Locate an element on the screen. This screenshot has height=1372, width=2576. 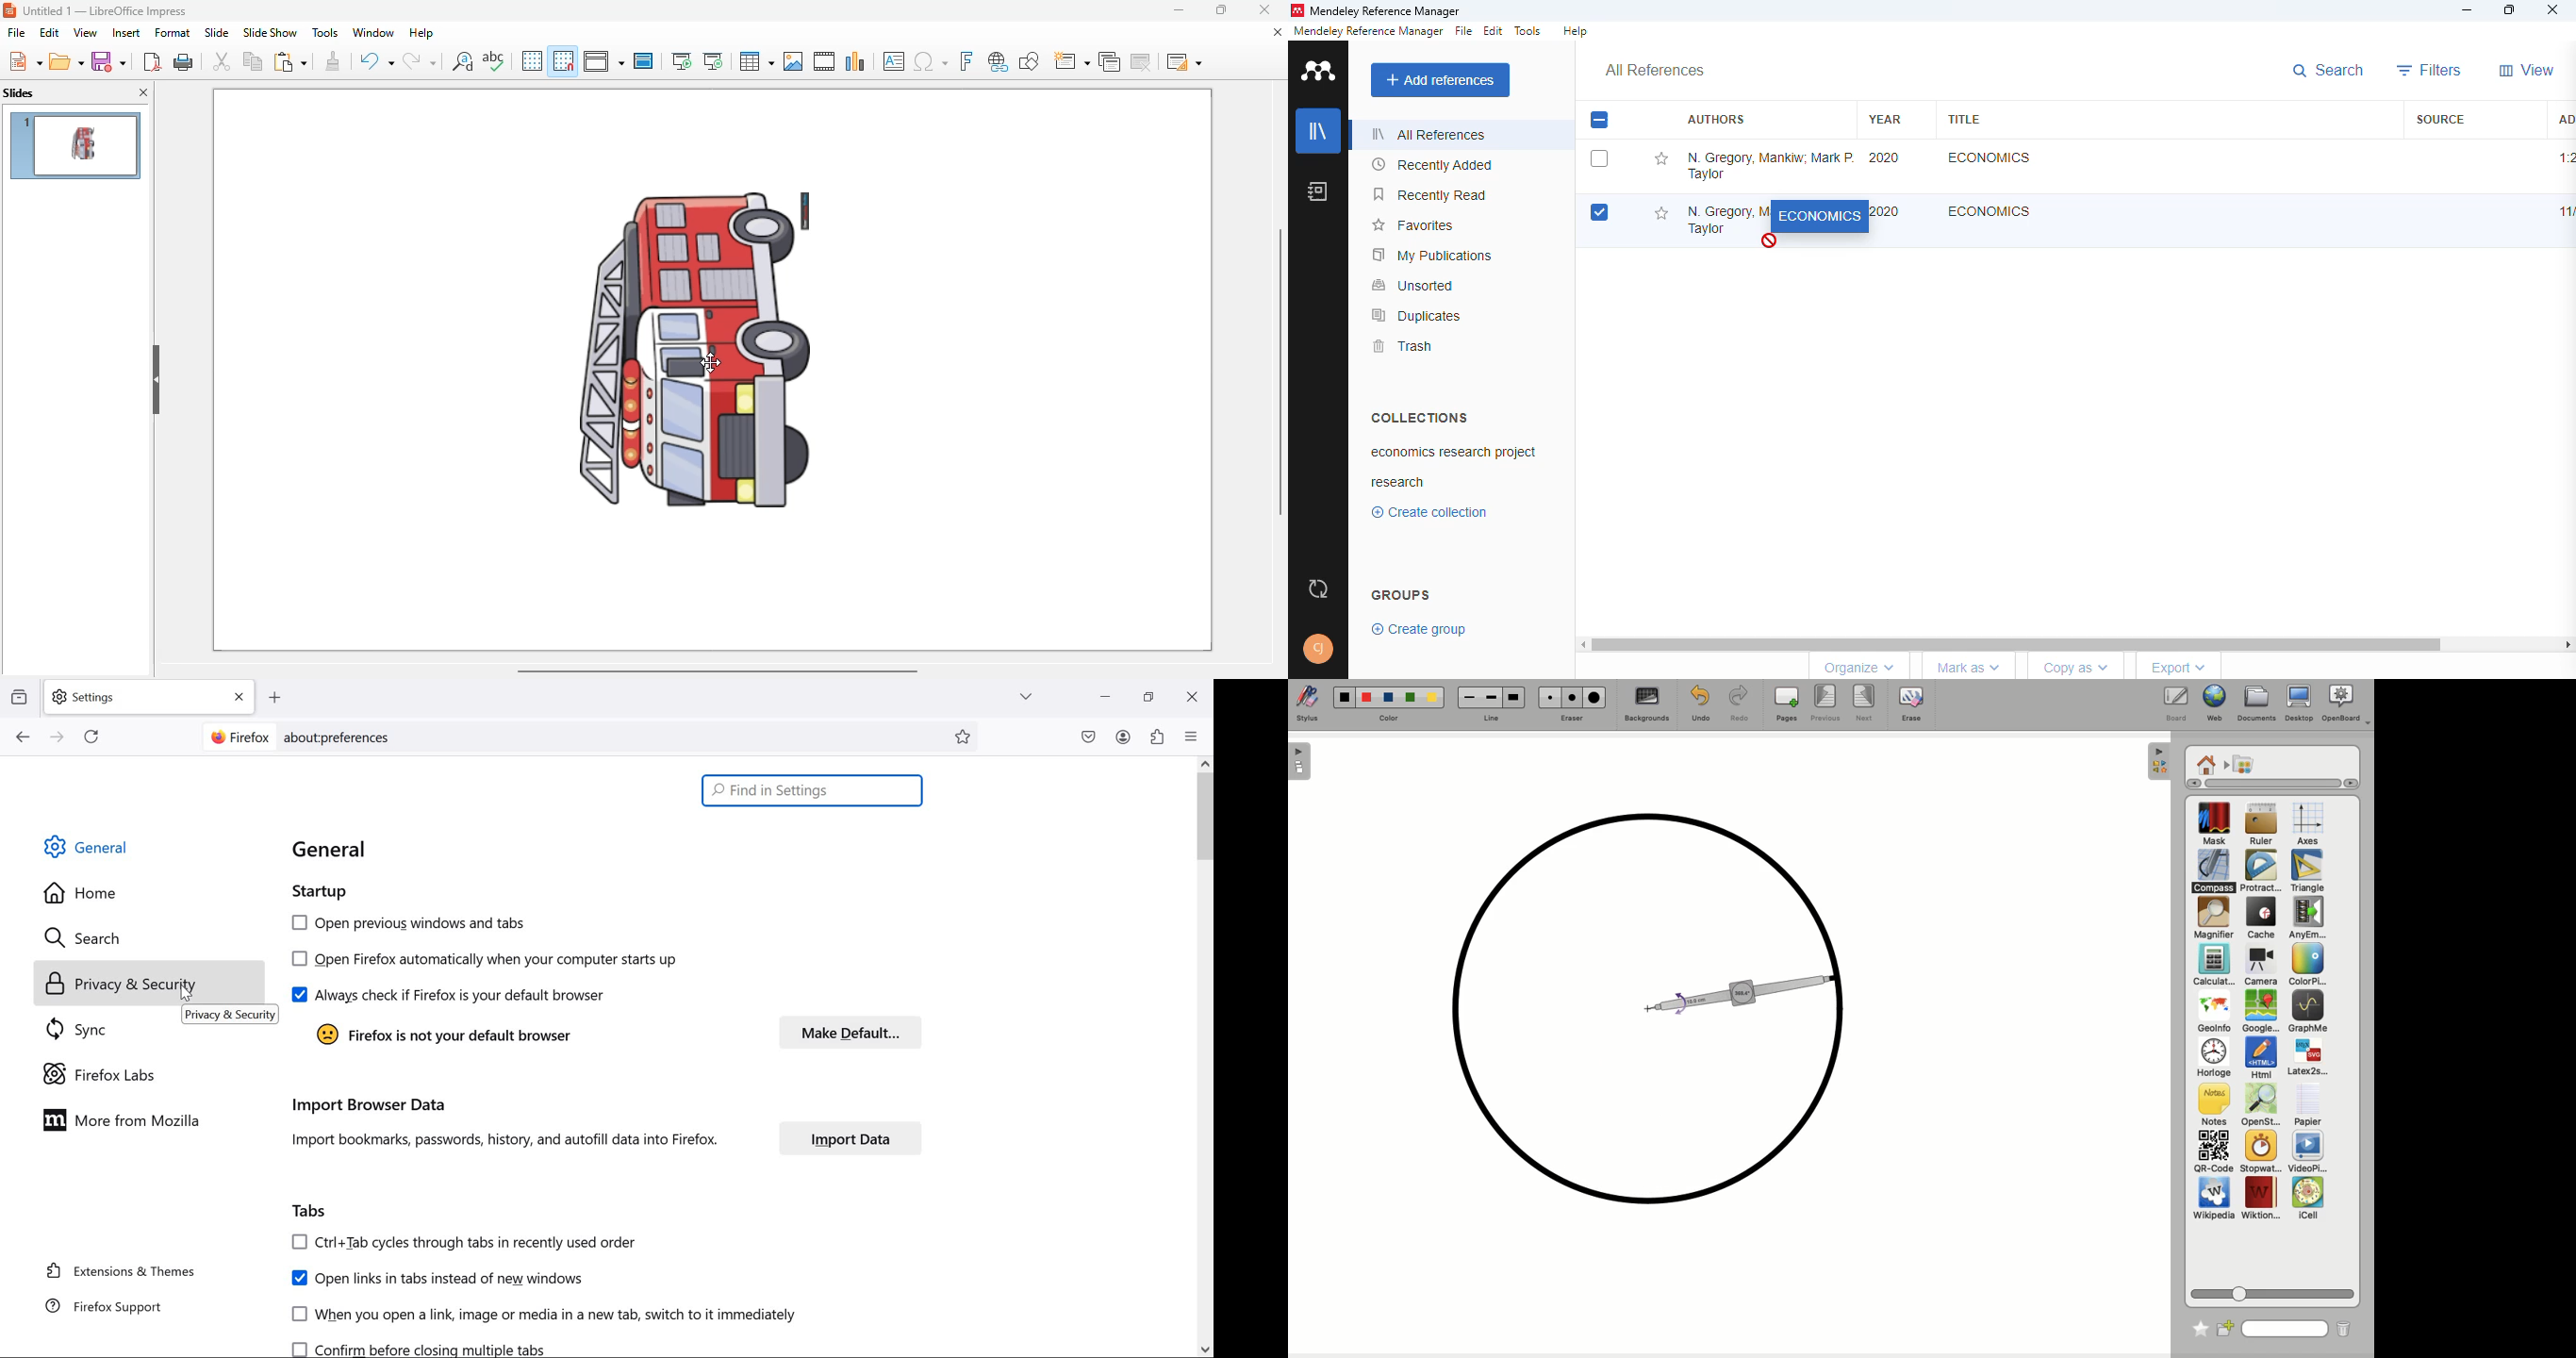
snap to grid is located at coordinates (564, 60).